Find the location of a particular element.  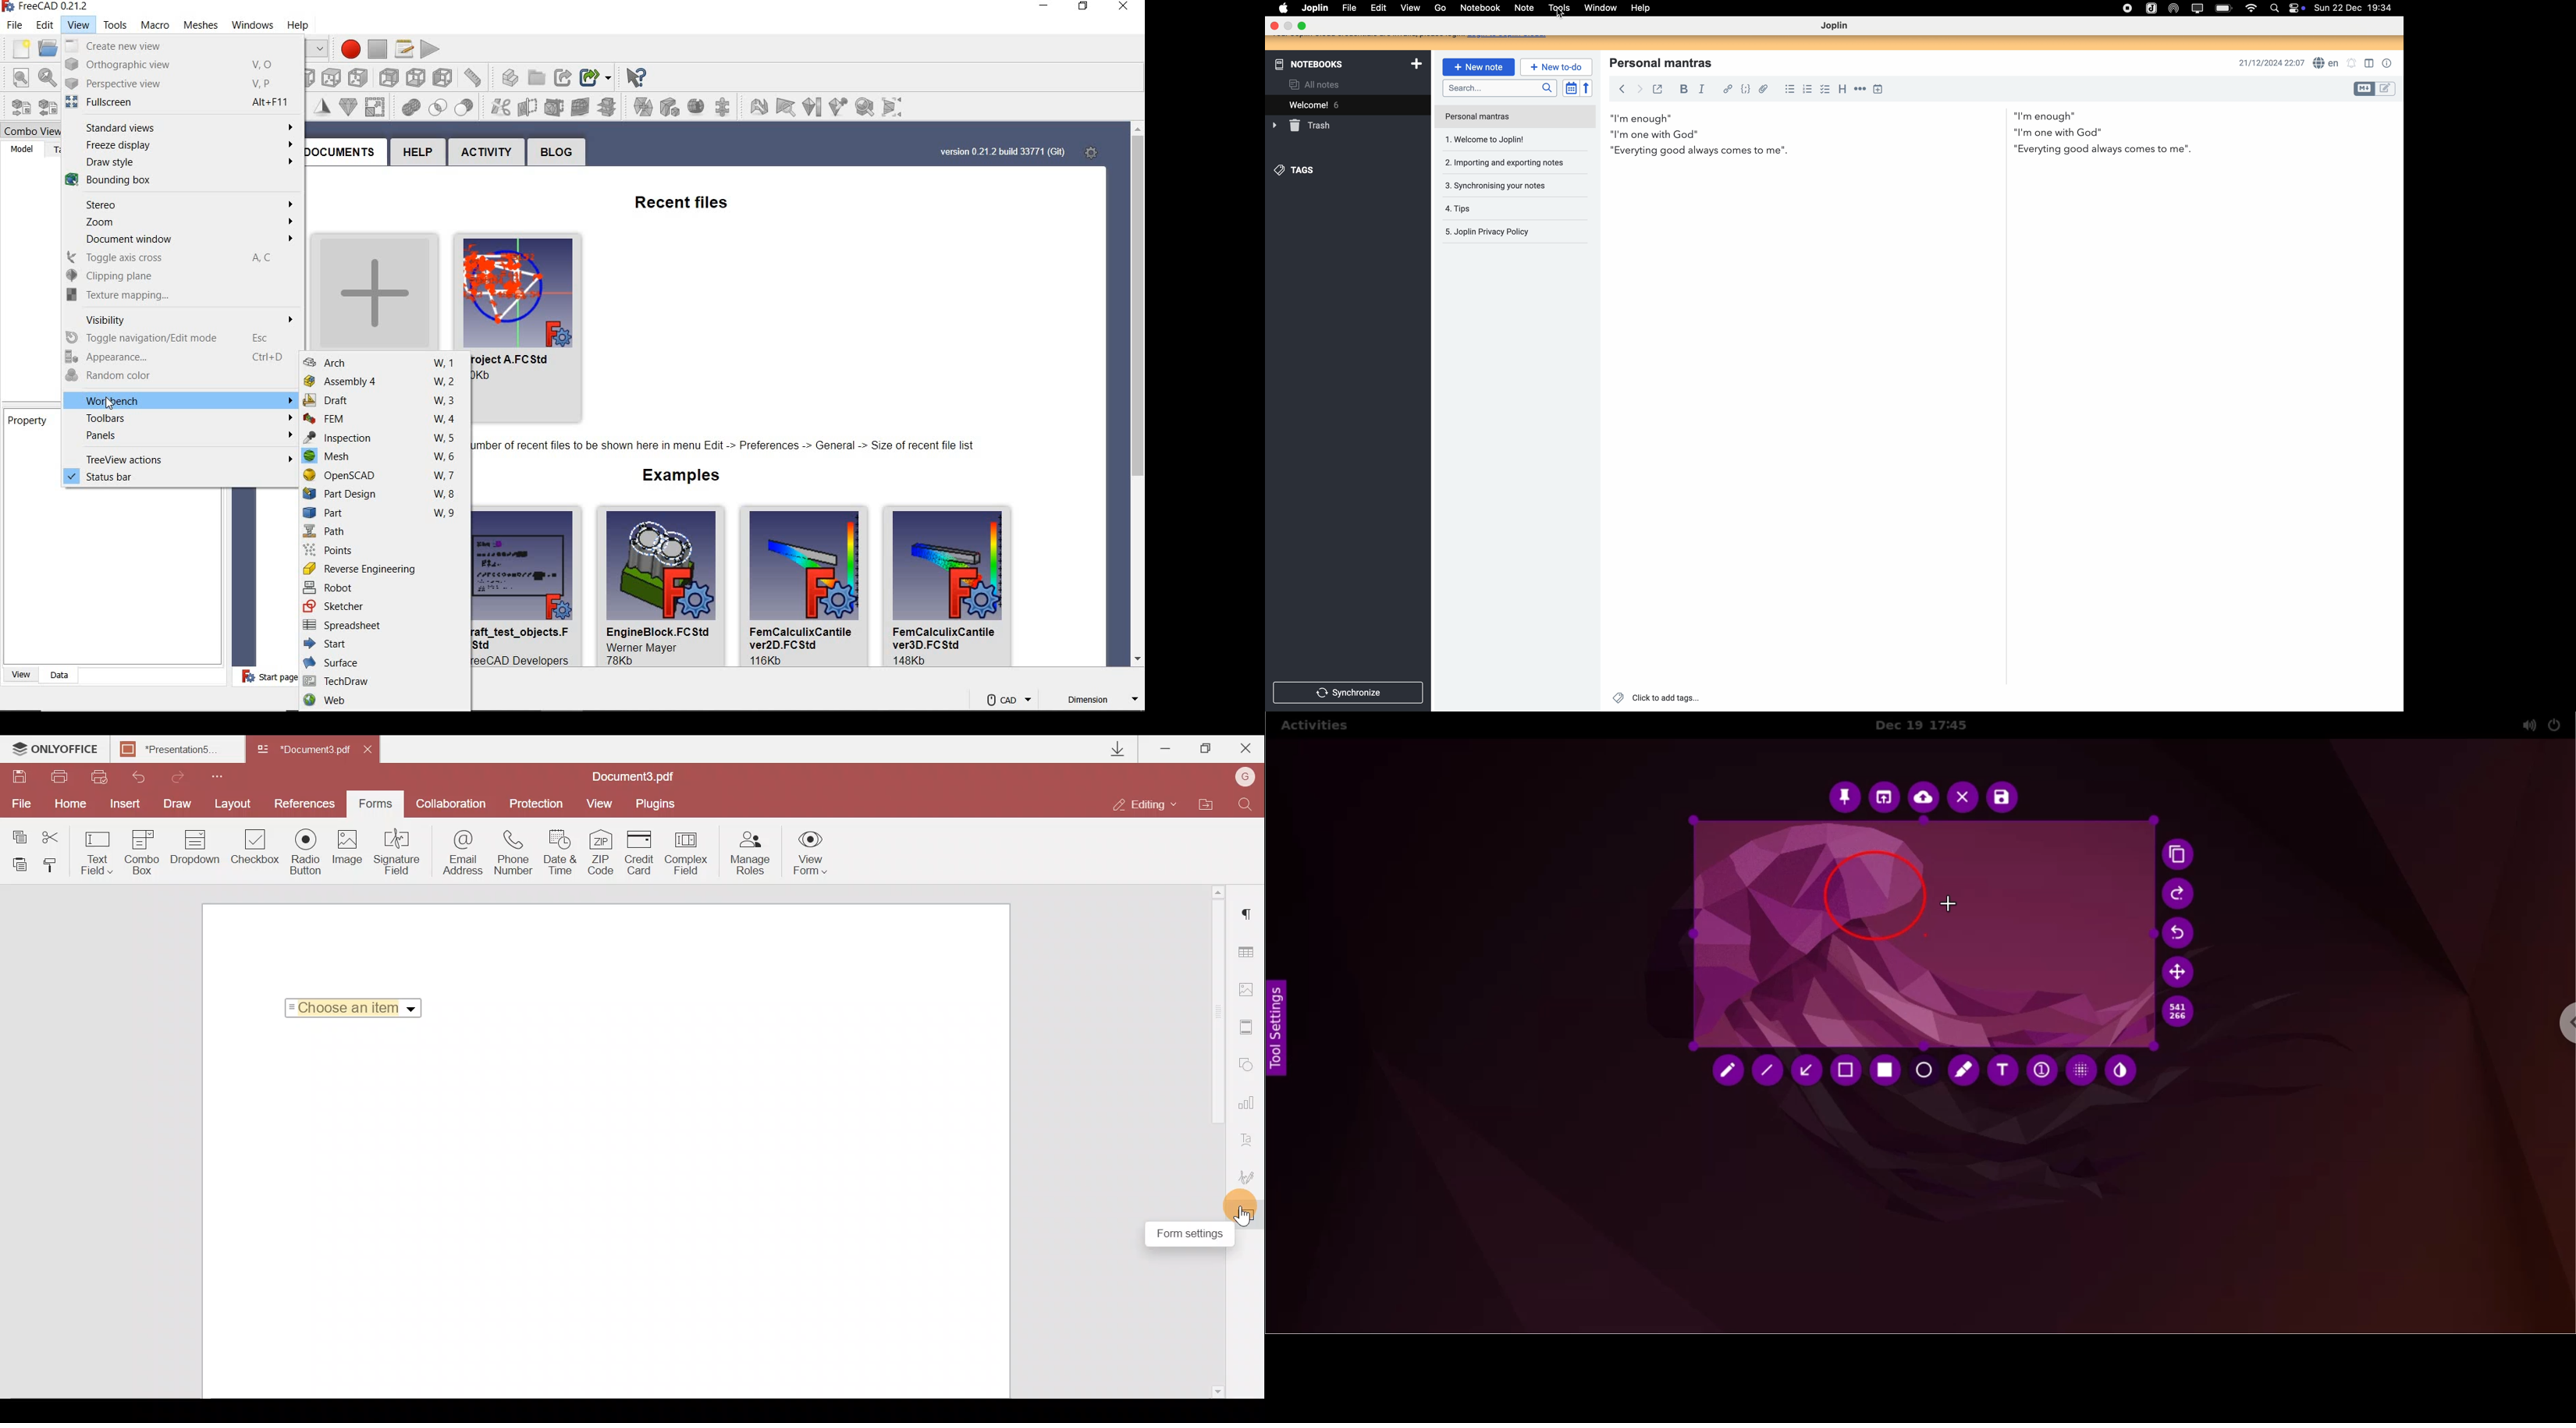

Presentation5 is located at coordinates (175, 750).